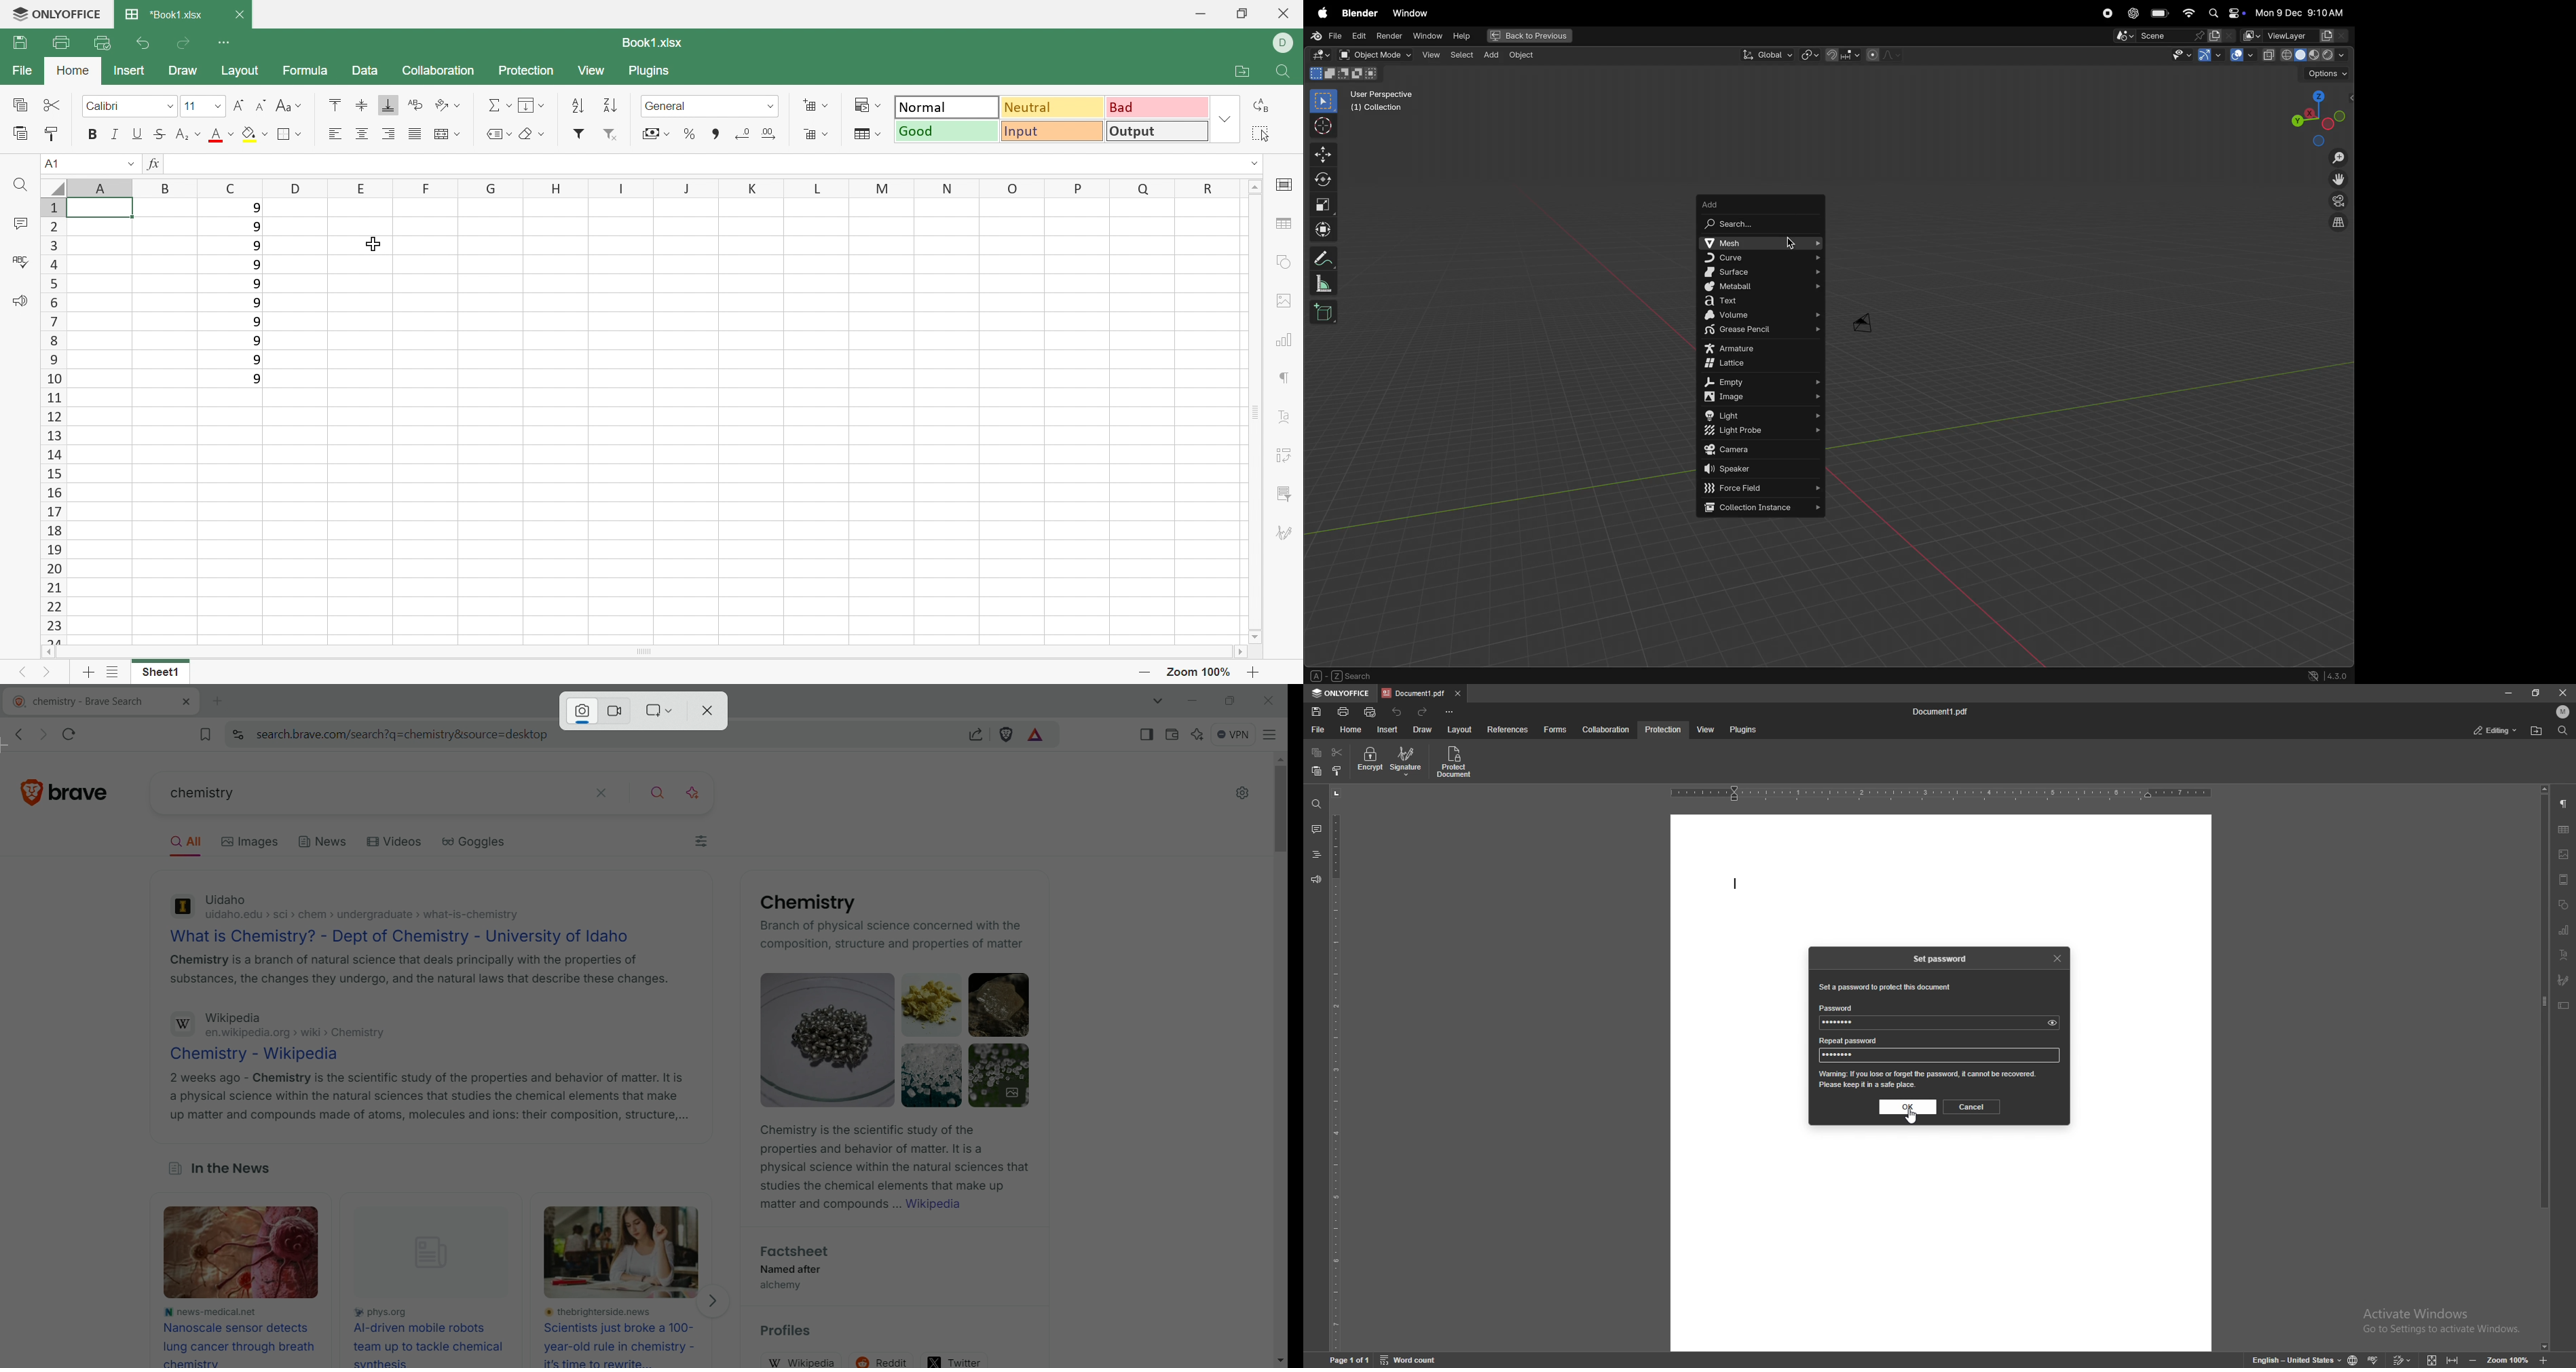  I want to click on Comma style, so click(714, 132).